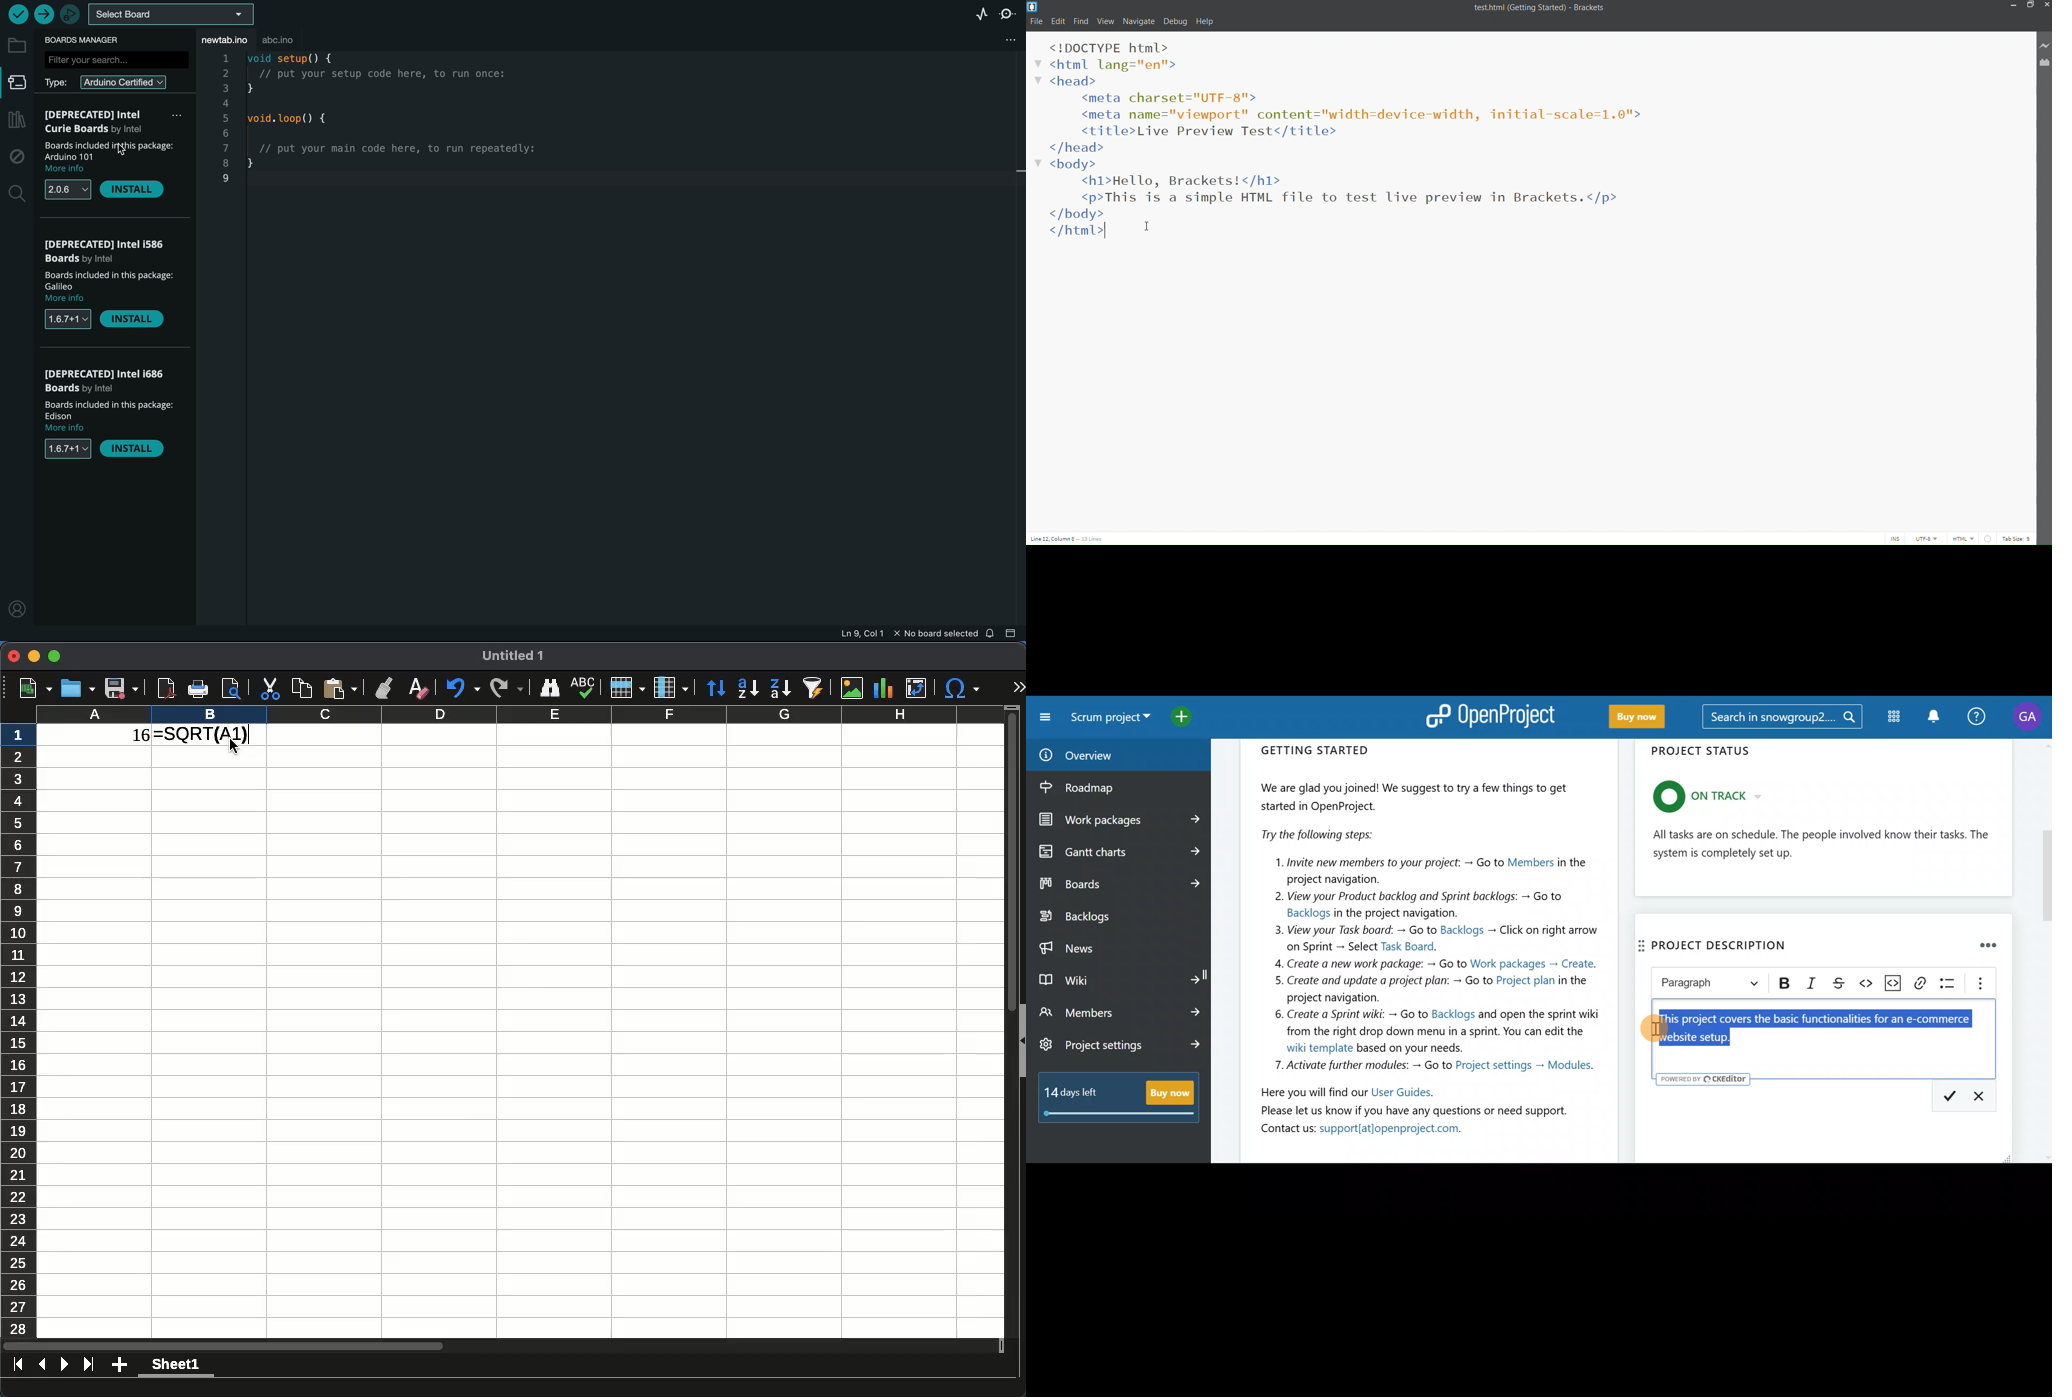 This screenshot has height=1400, width=2072. Describe the element at coordinates (2044, 44) in the screenshot. I see `Live Preview` at that location.